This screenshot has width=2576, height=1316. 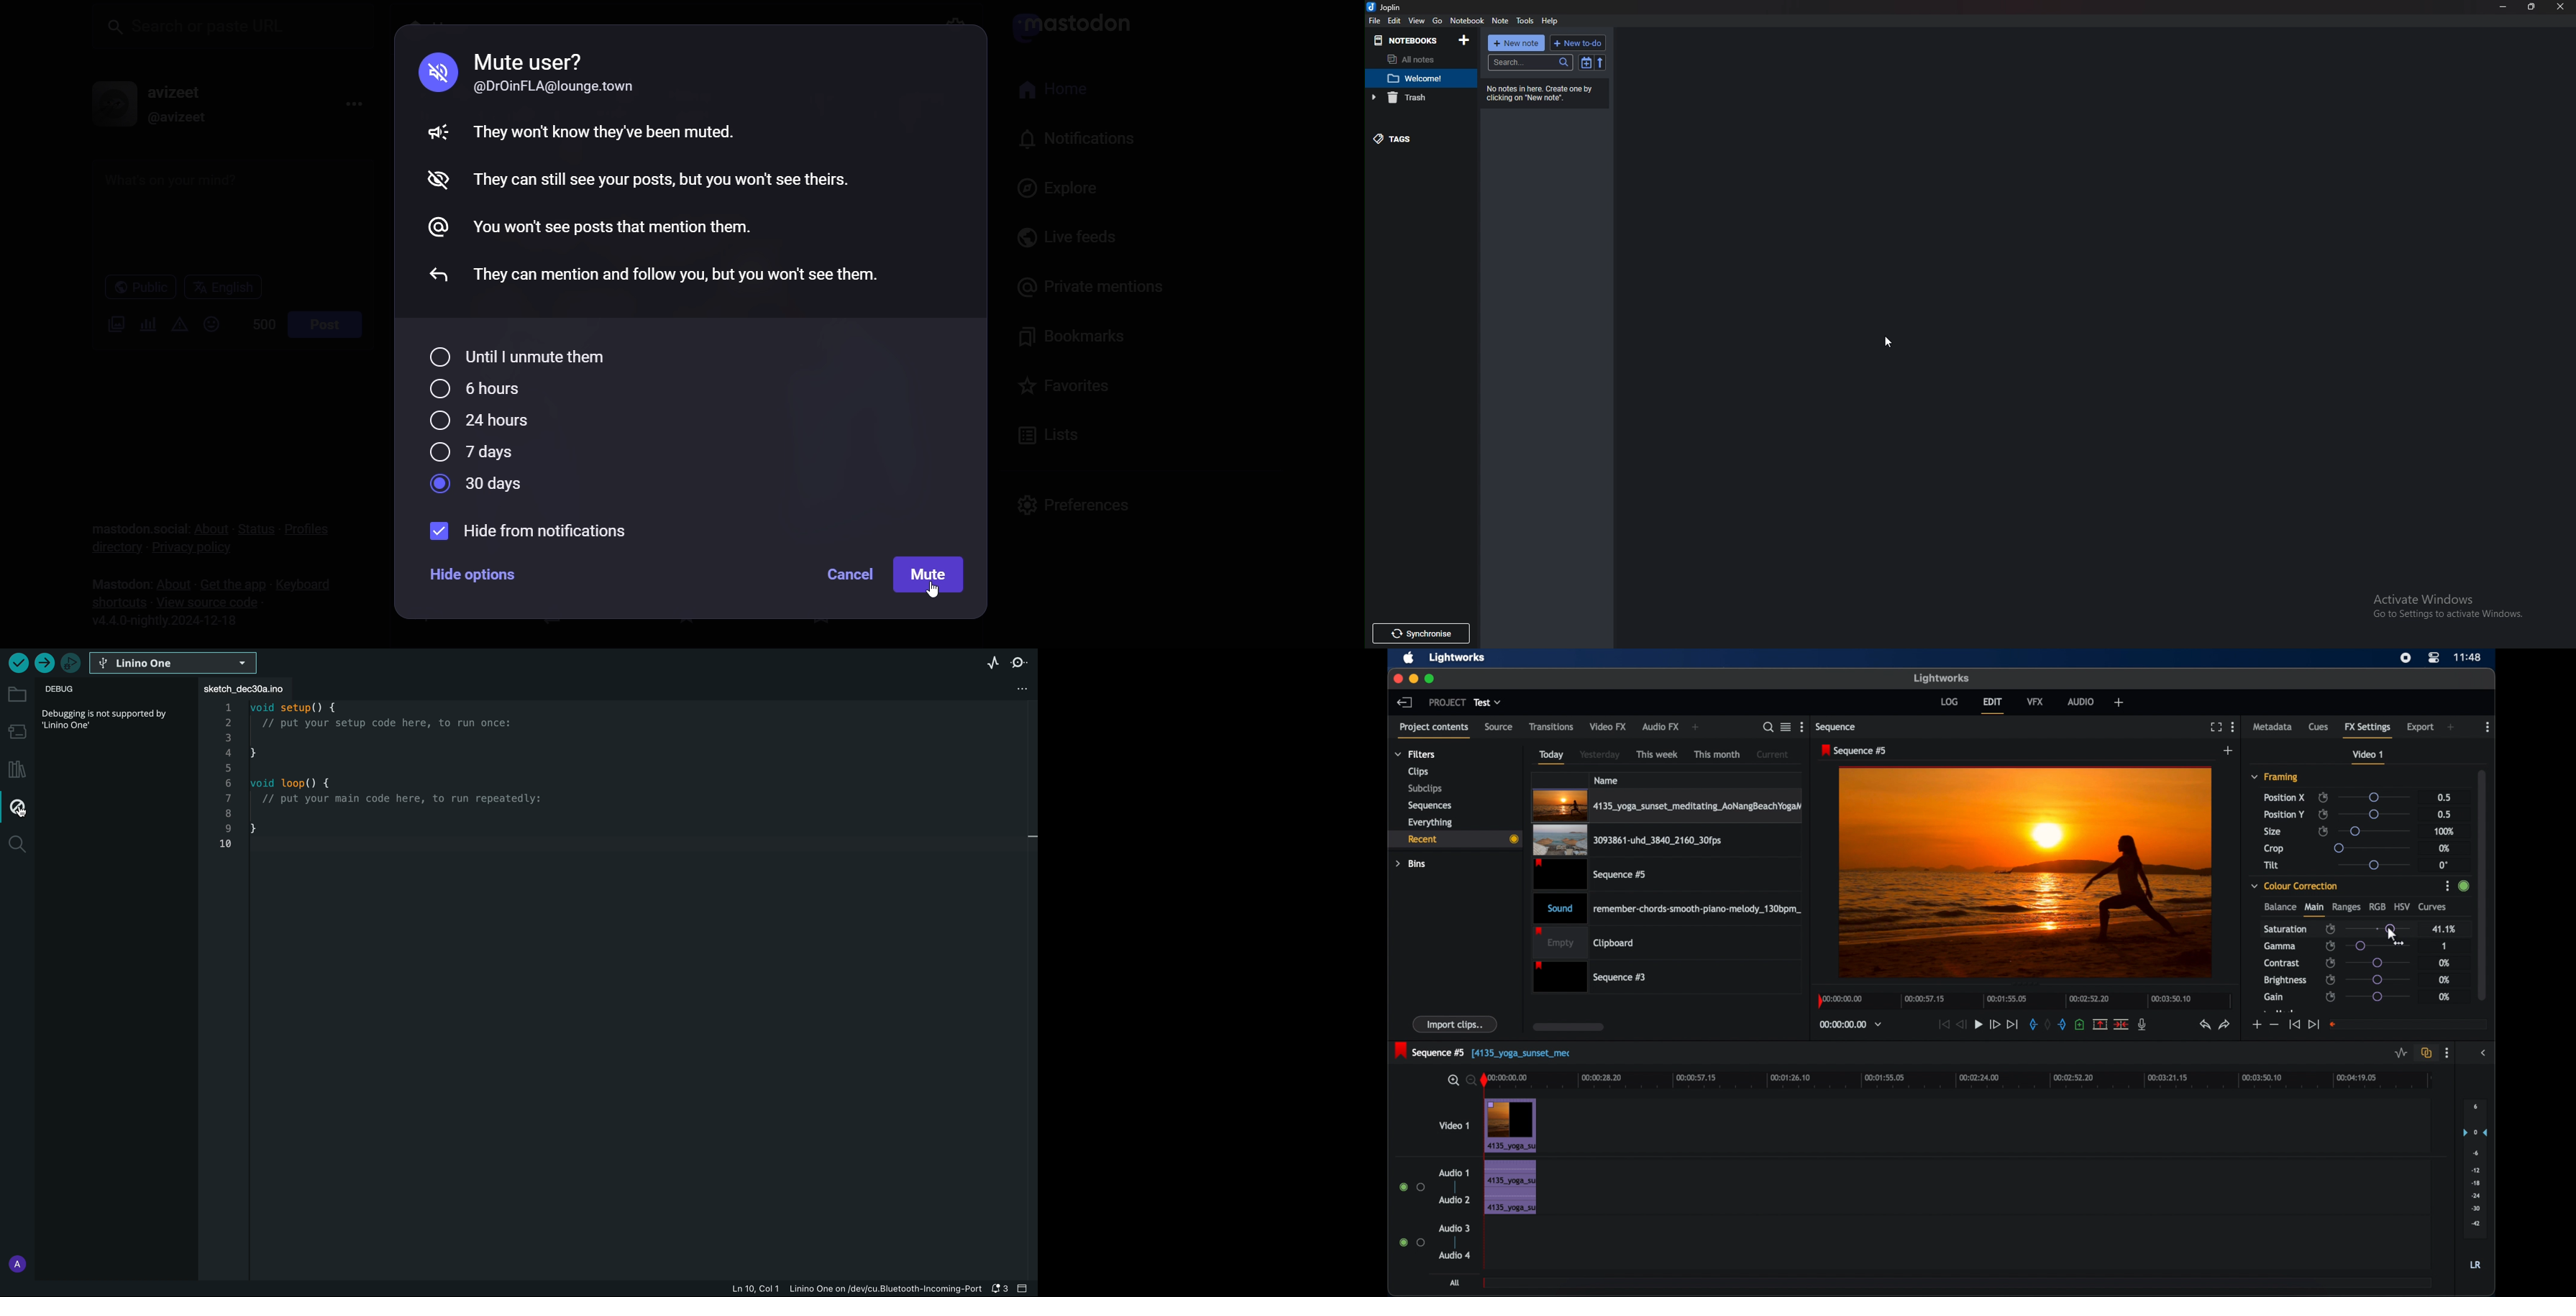 I want to click on Mouse Cursor, so click(x=2392, y=931).